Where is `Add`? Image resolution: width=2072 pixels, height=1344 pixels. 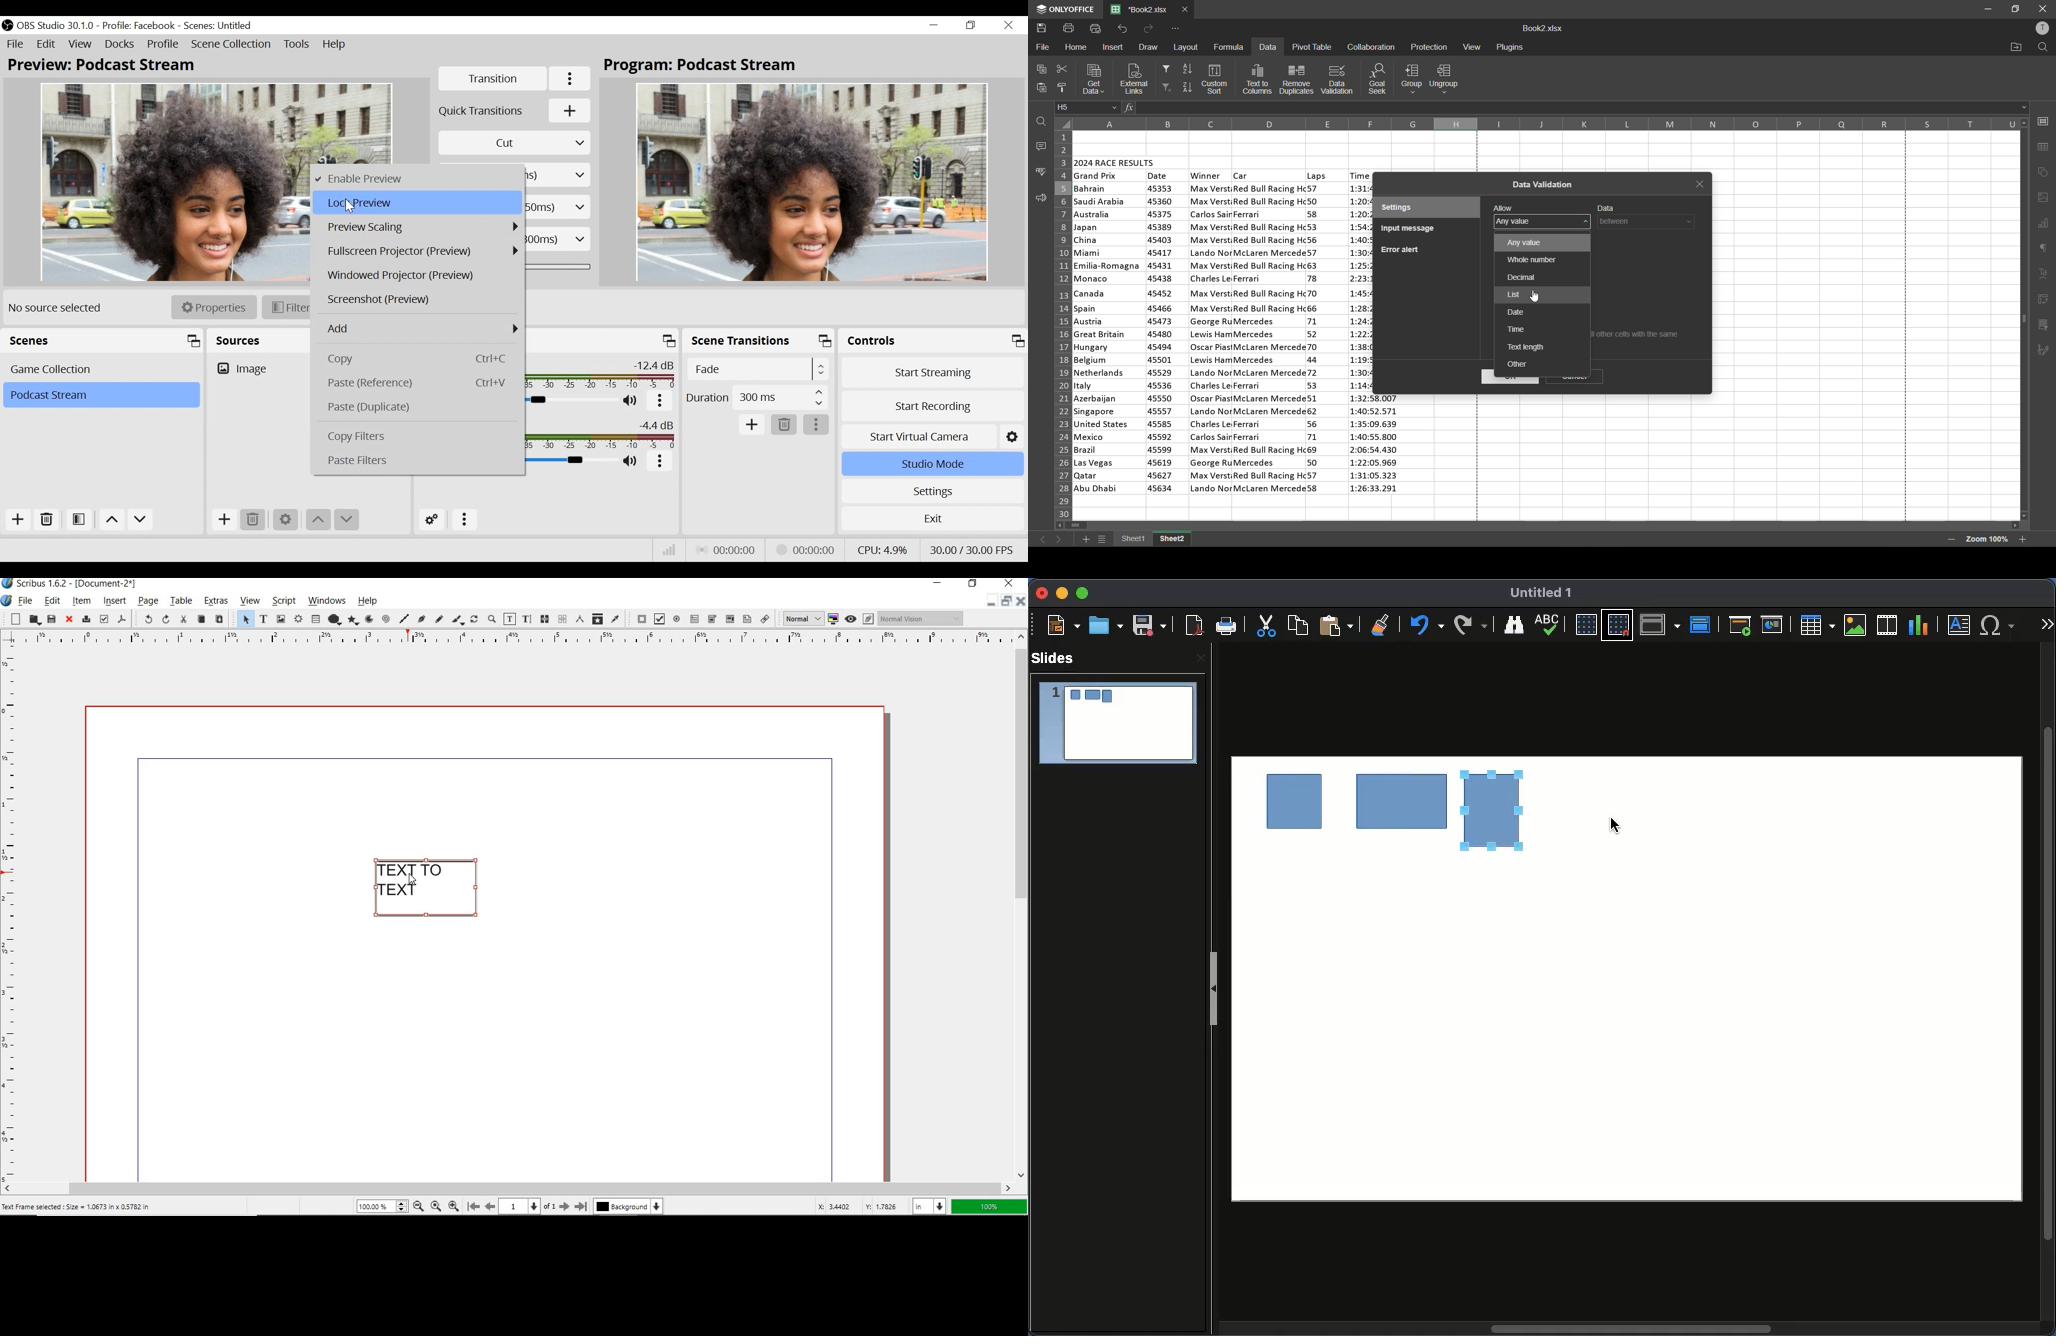 Add is located at coordinates (18, 519).